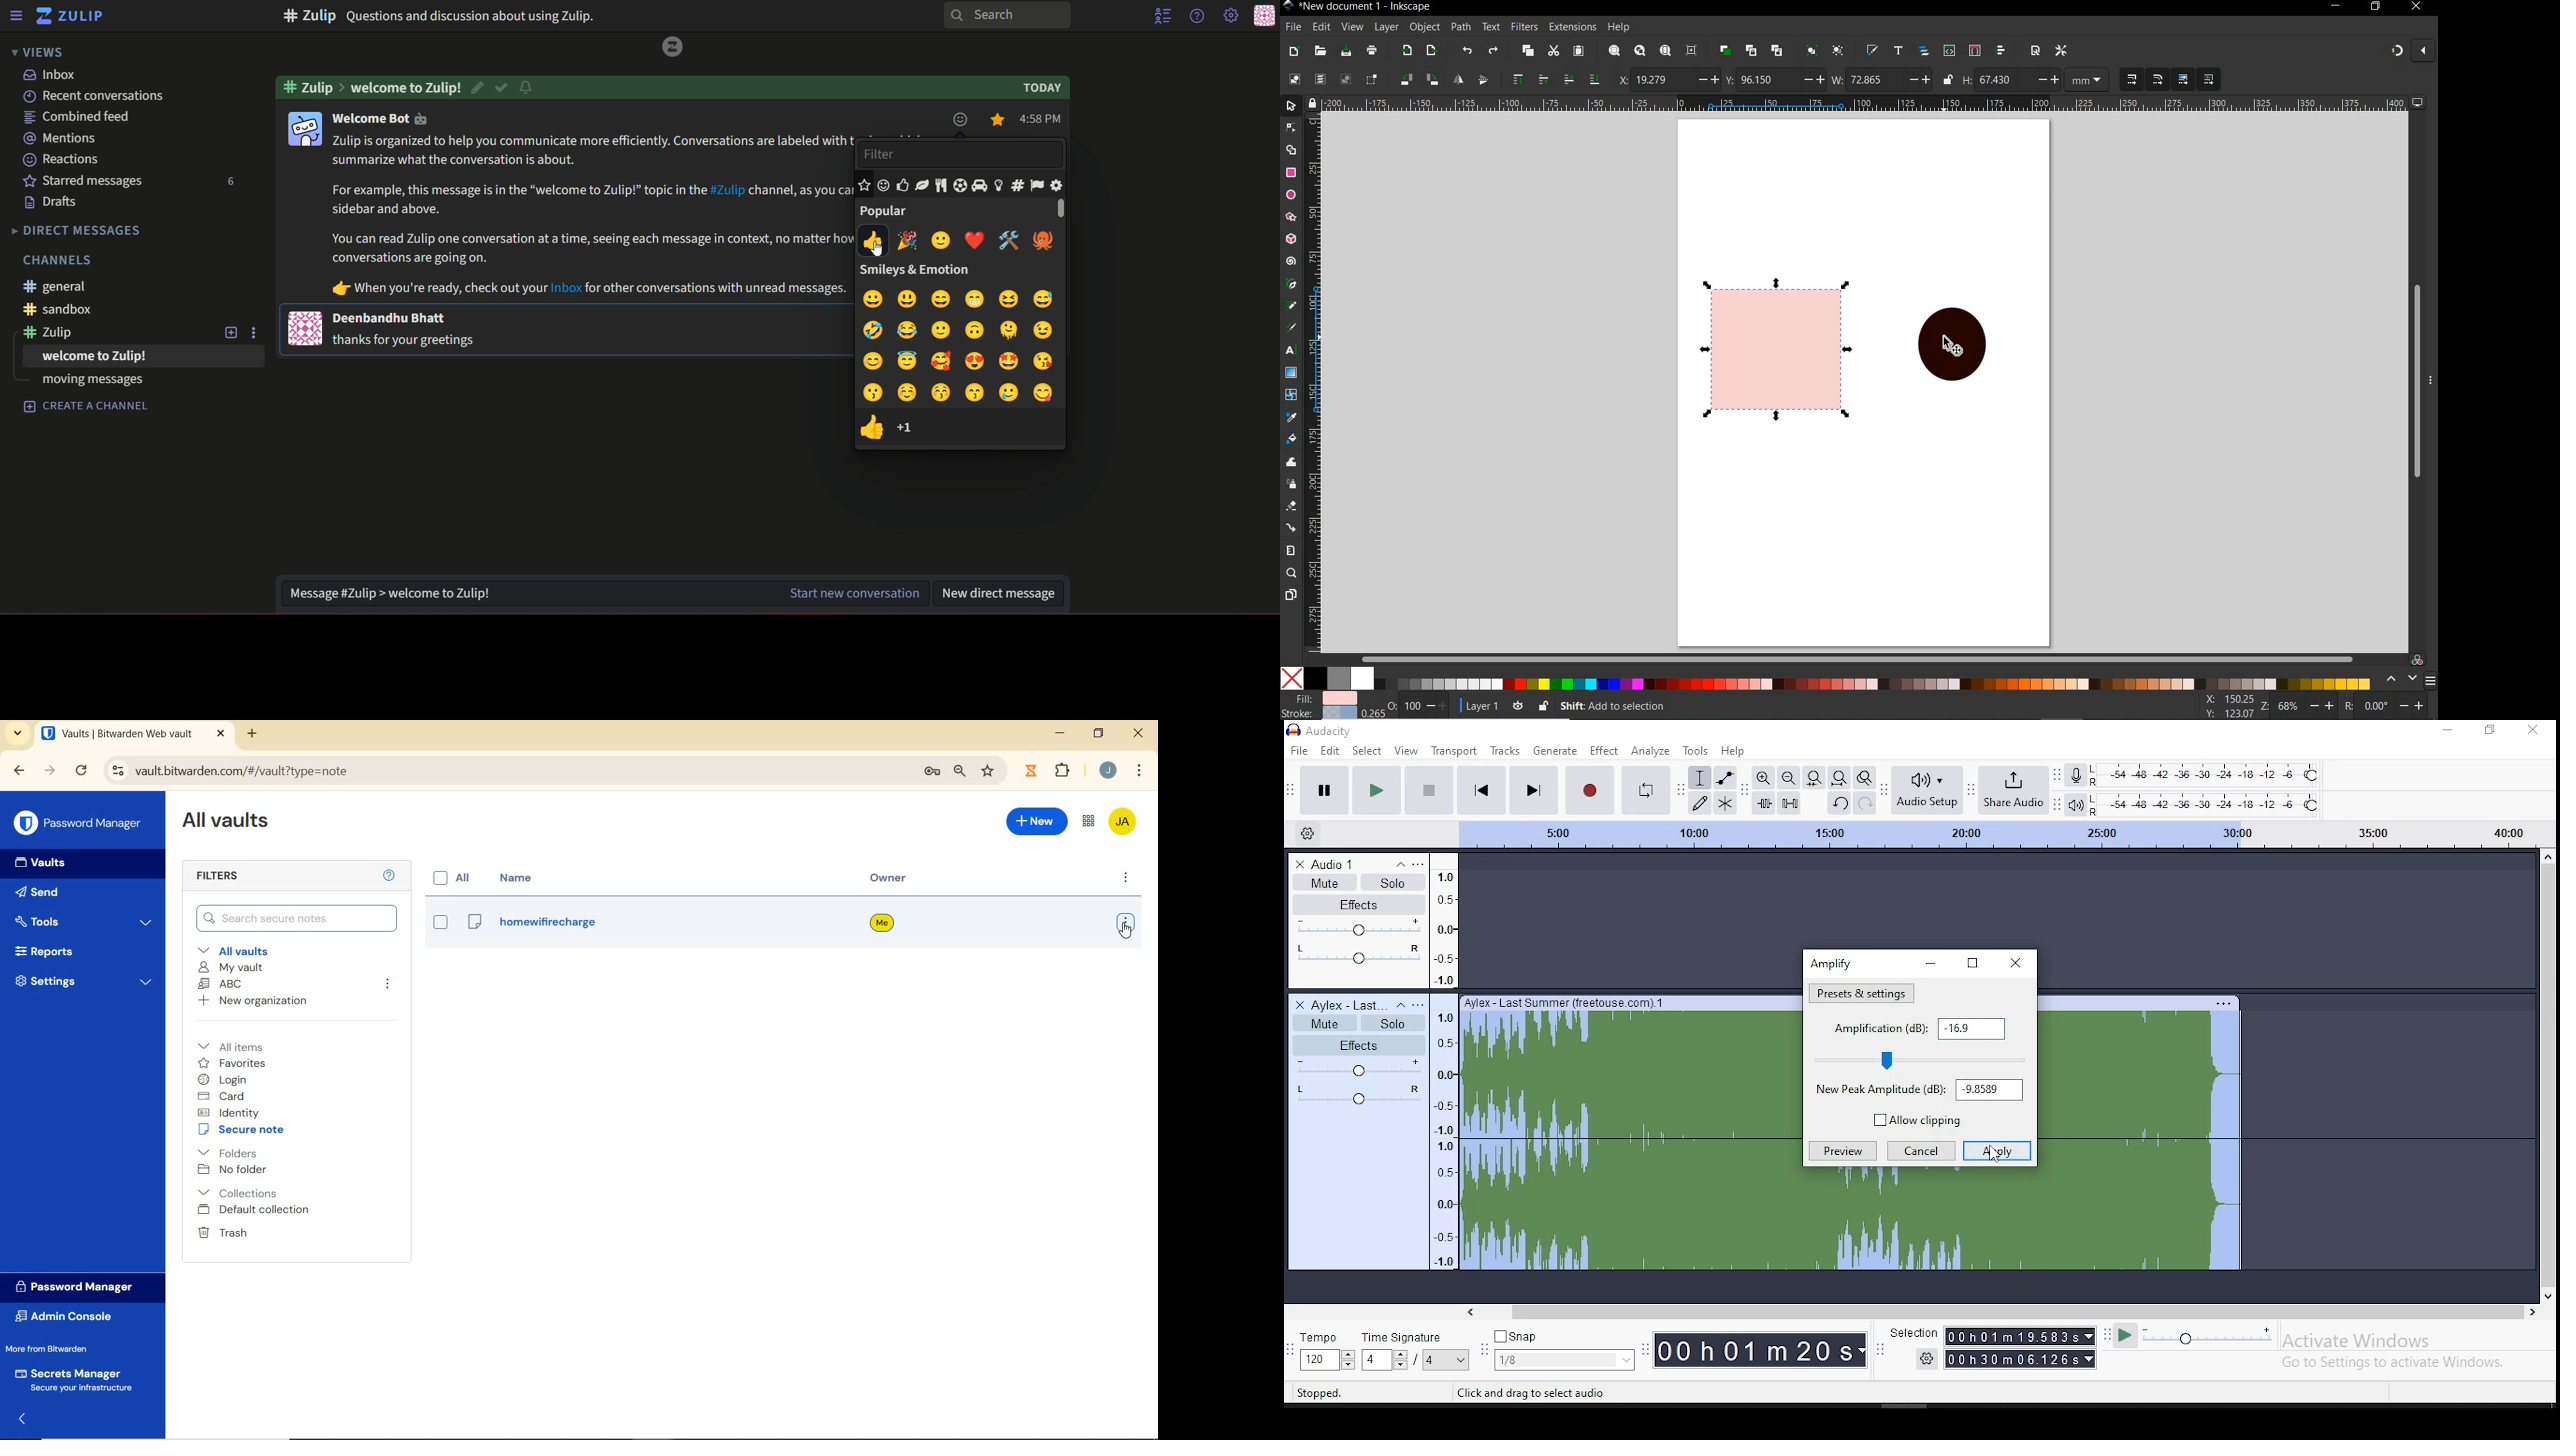  What do you see at coordinates (1764, 803) in the screenshot?
I see `trim audio outside selection` at bounding box center [1764, 803].